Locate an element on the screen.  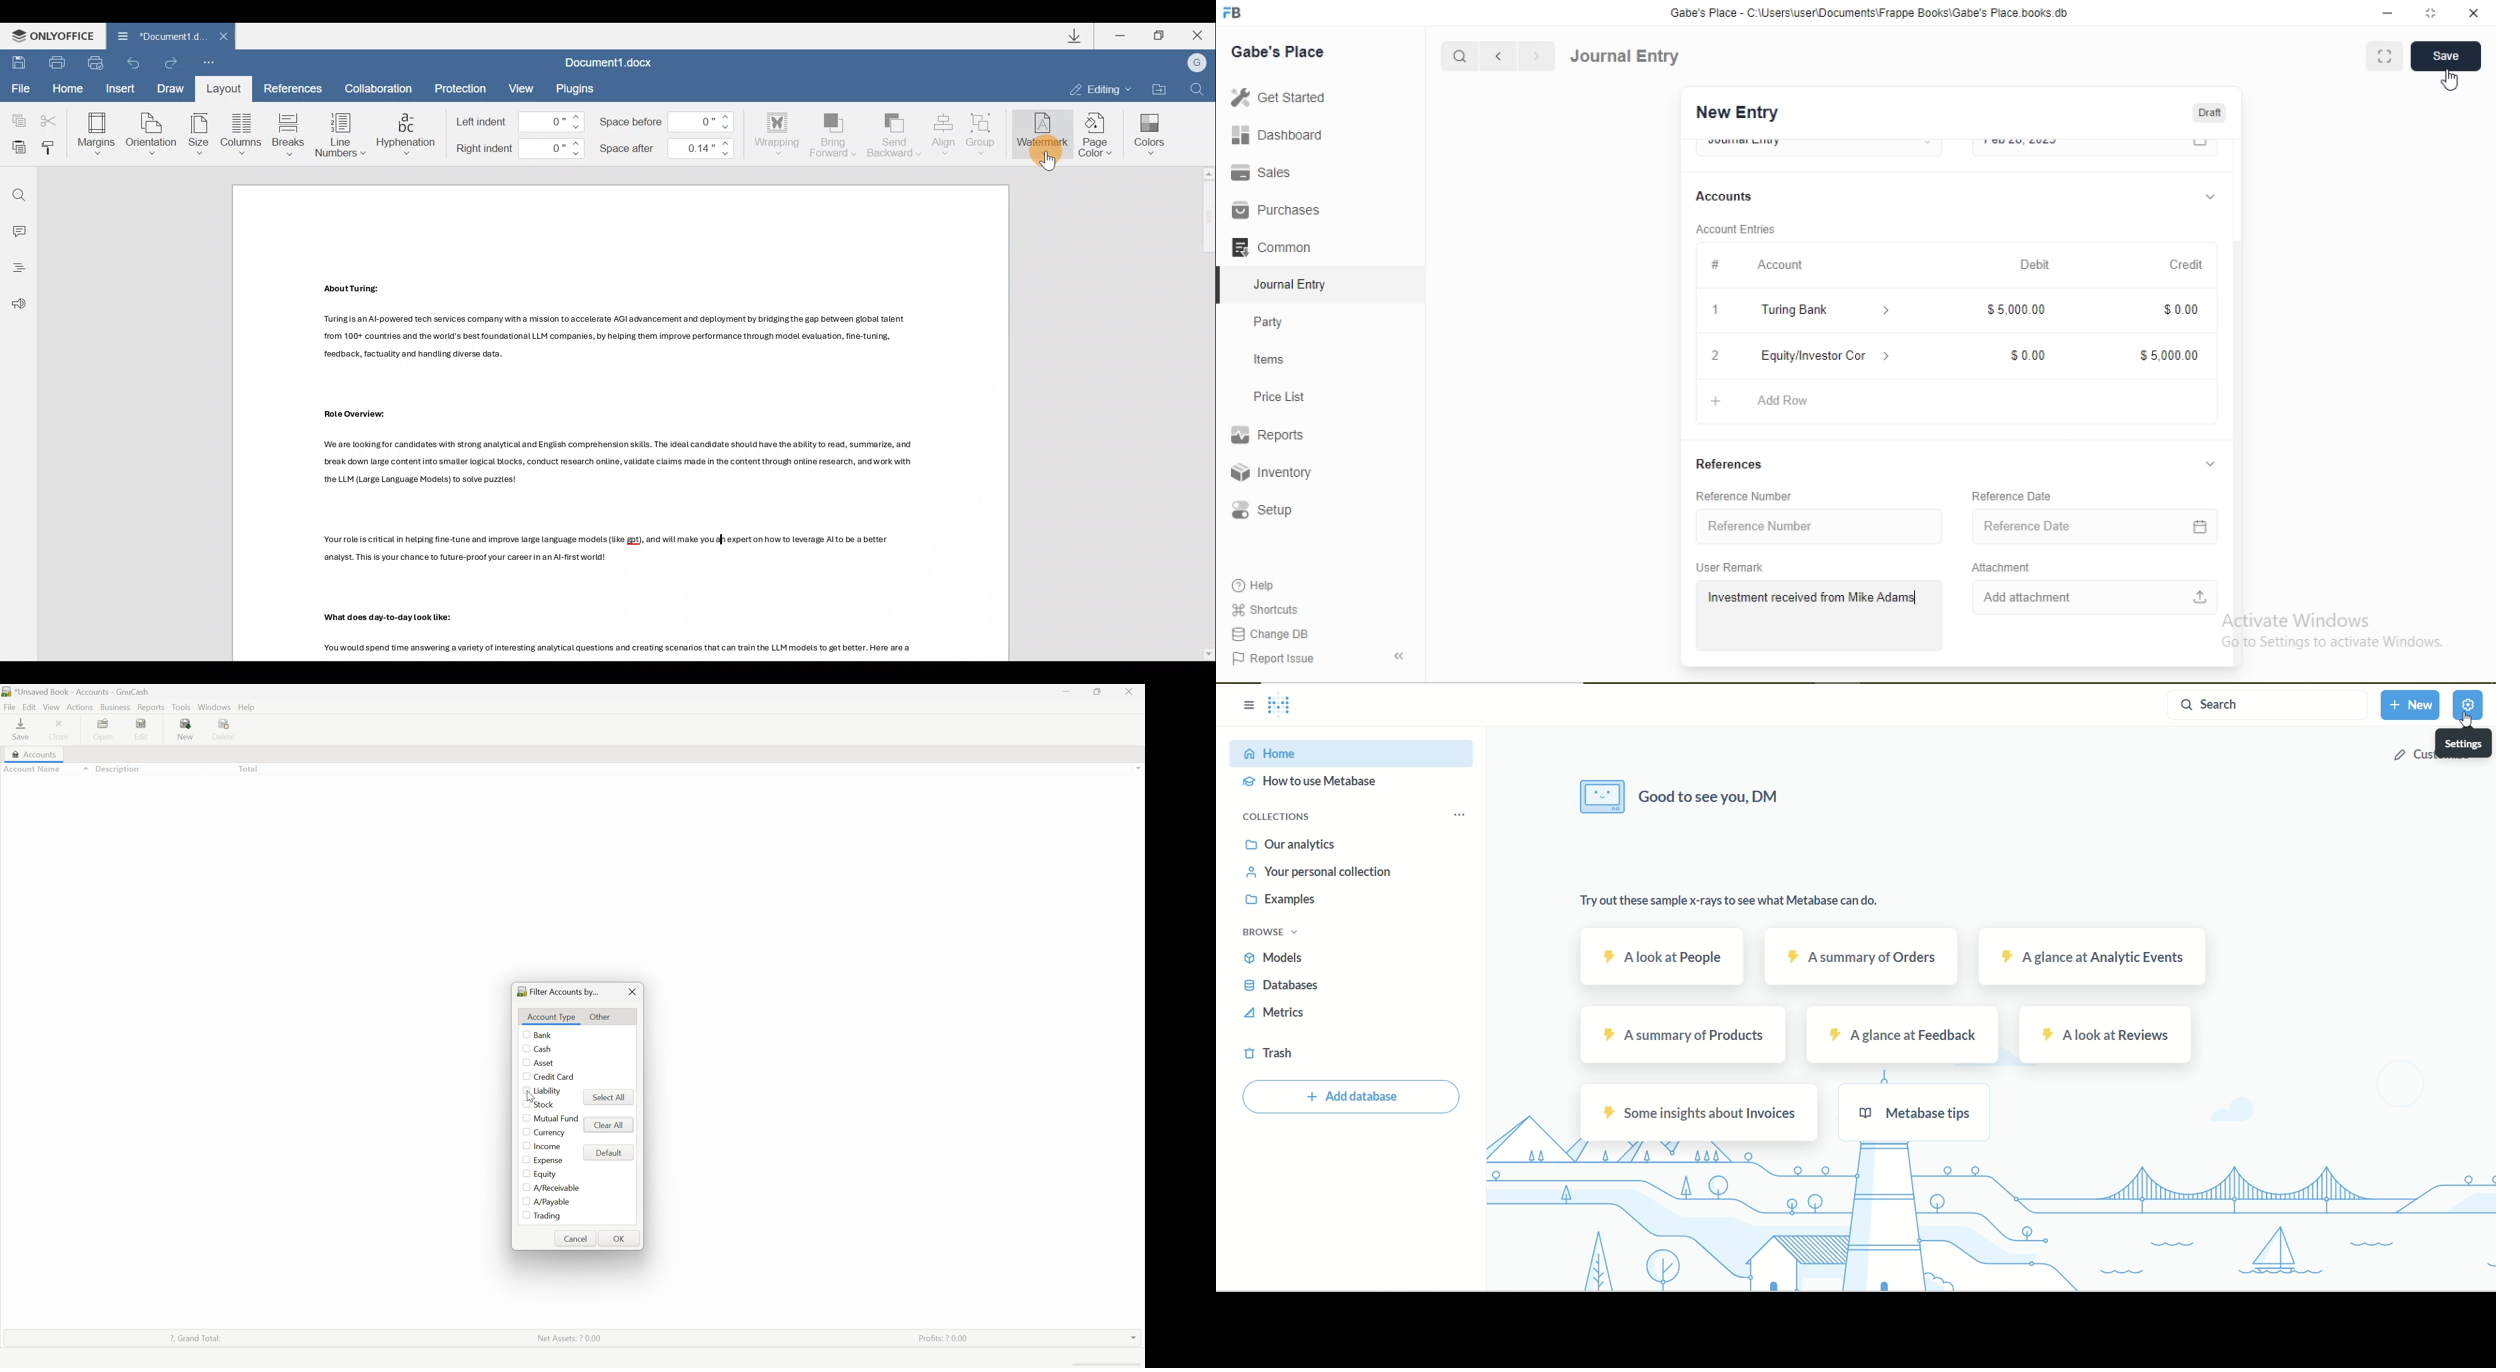
Home is located at coordinates (72, 89).